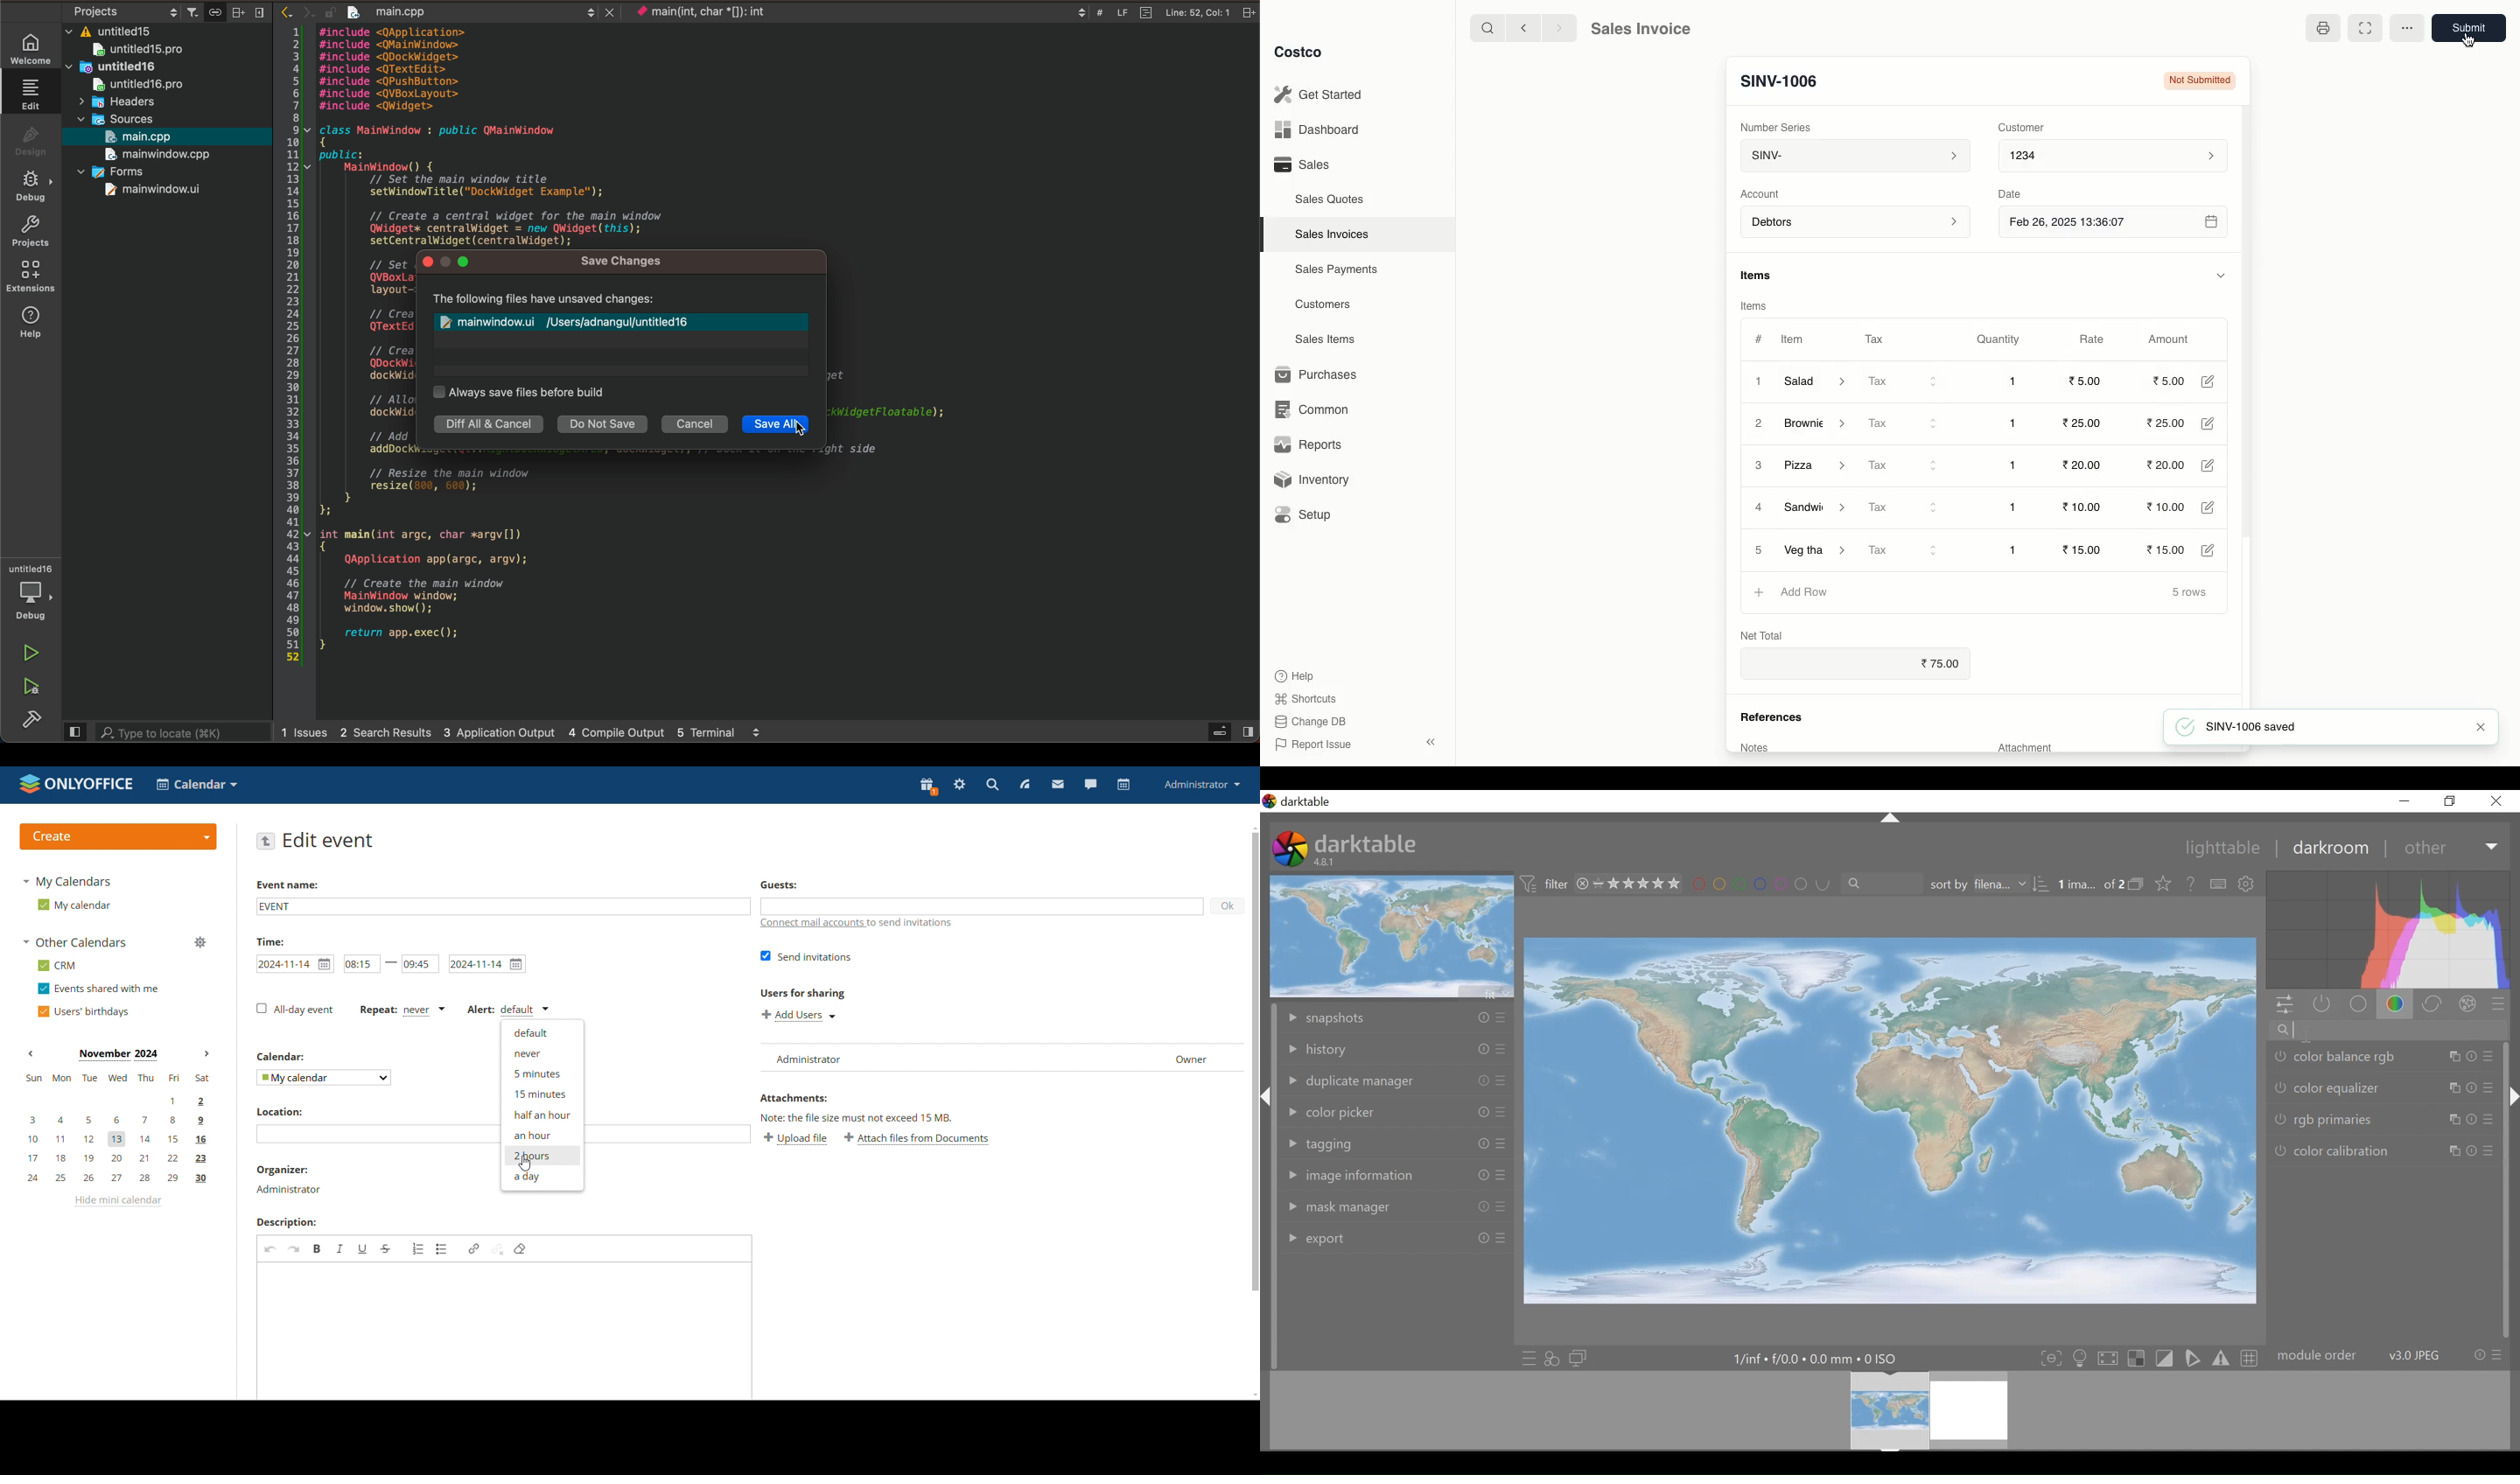  I want to click on Close, so click(2495, 800).